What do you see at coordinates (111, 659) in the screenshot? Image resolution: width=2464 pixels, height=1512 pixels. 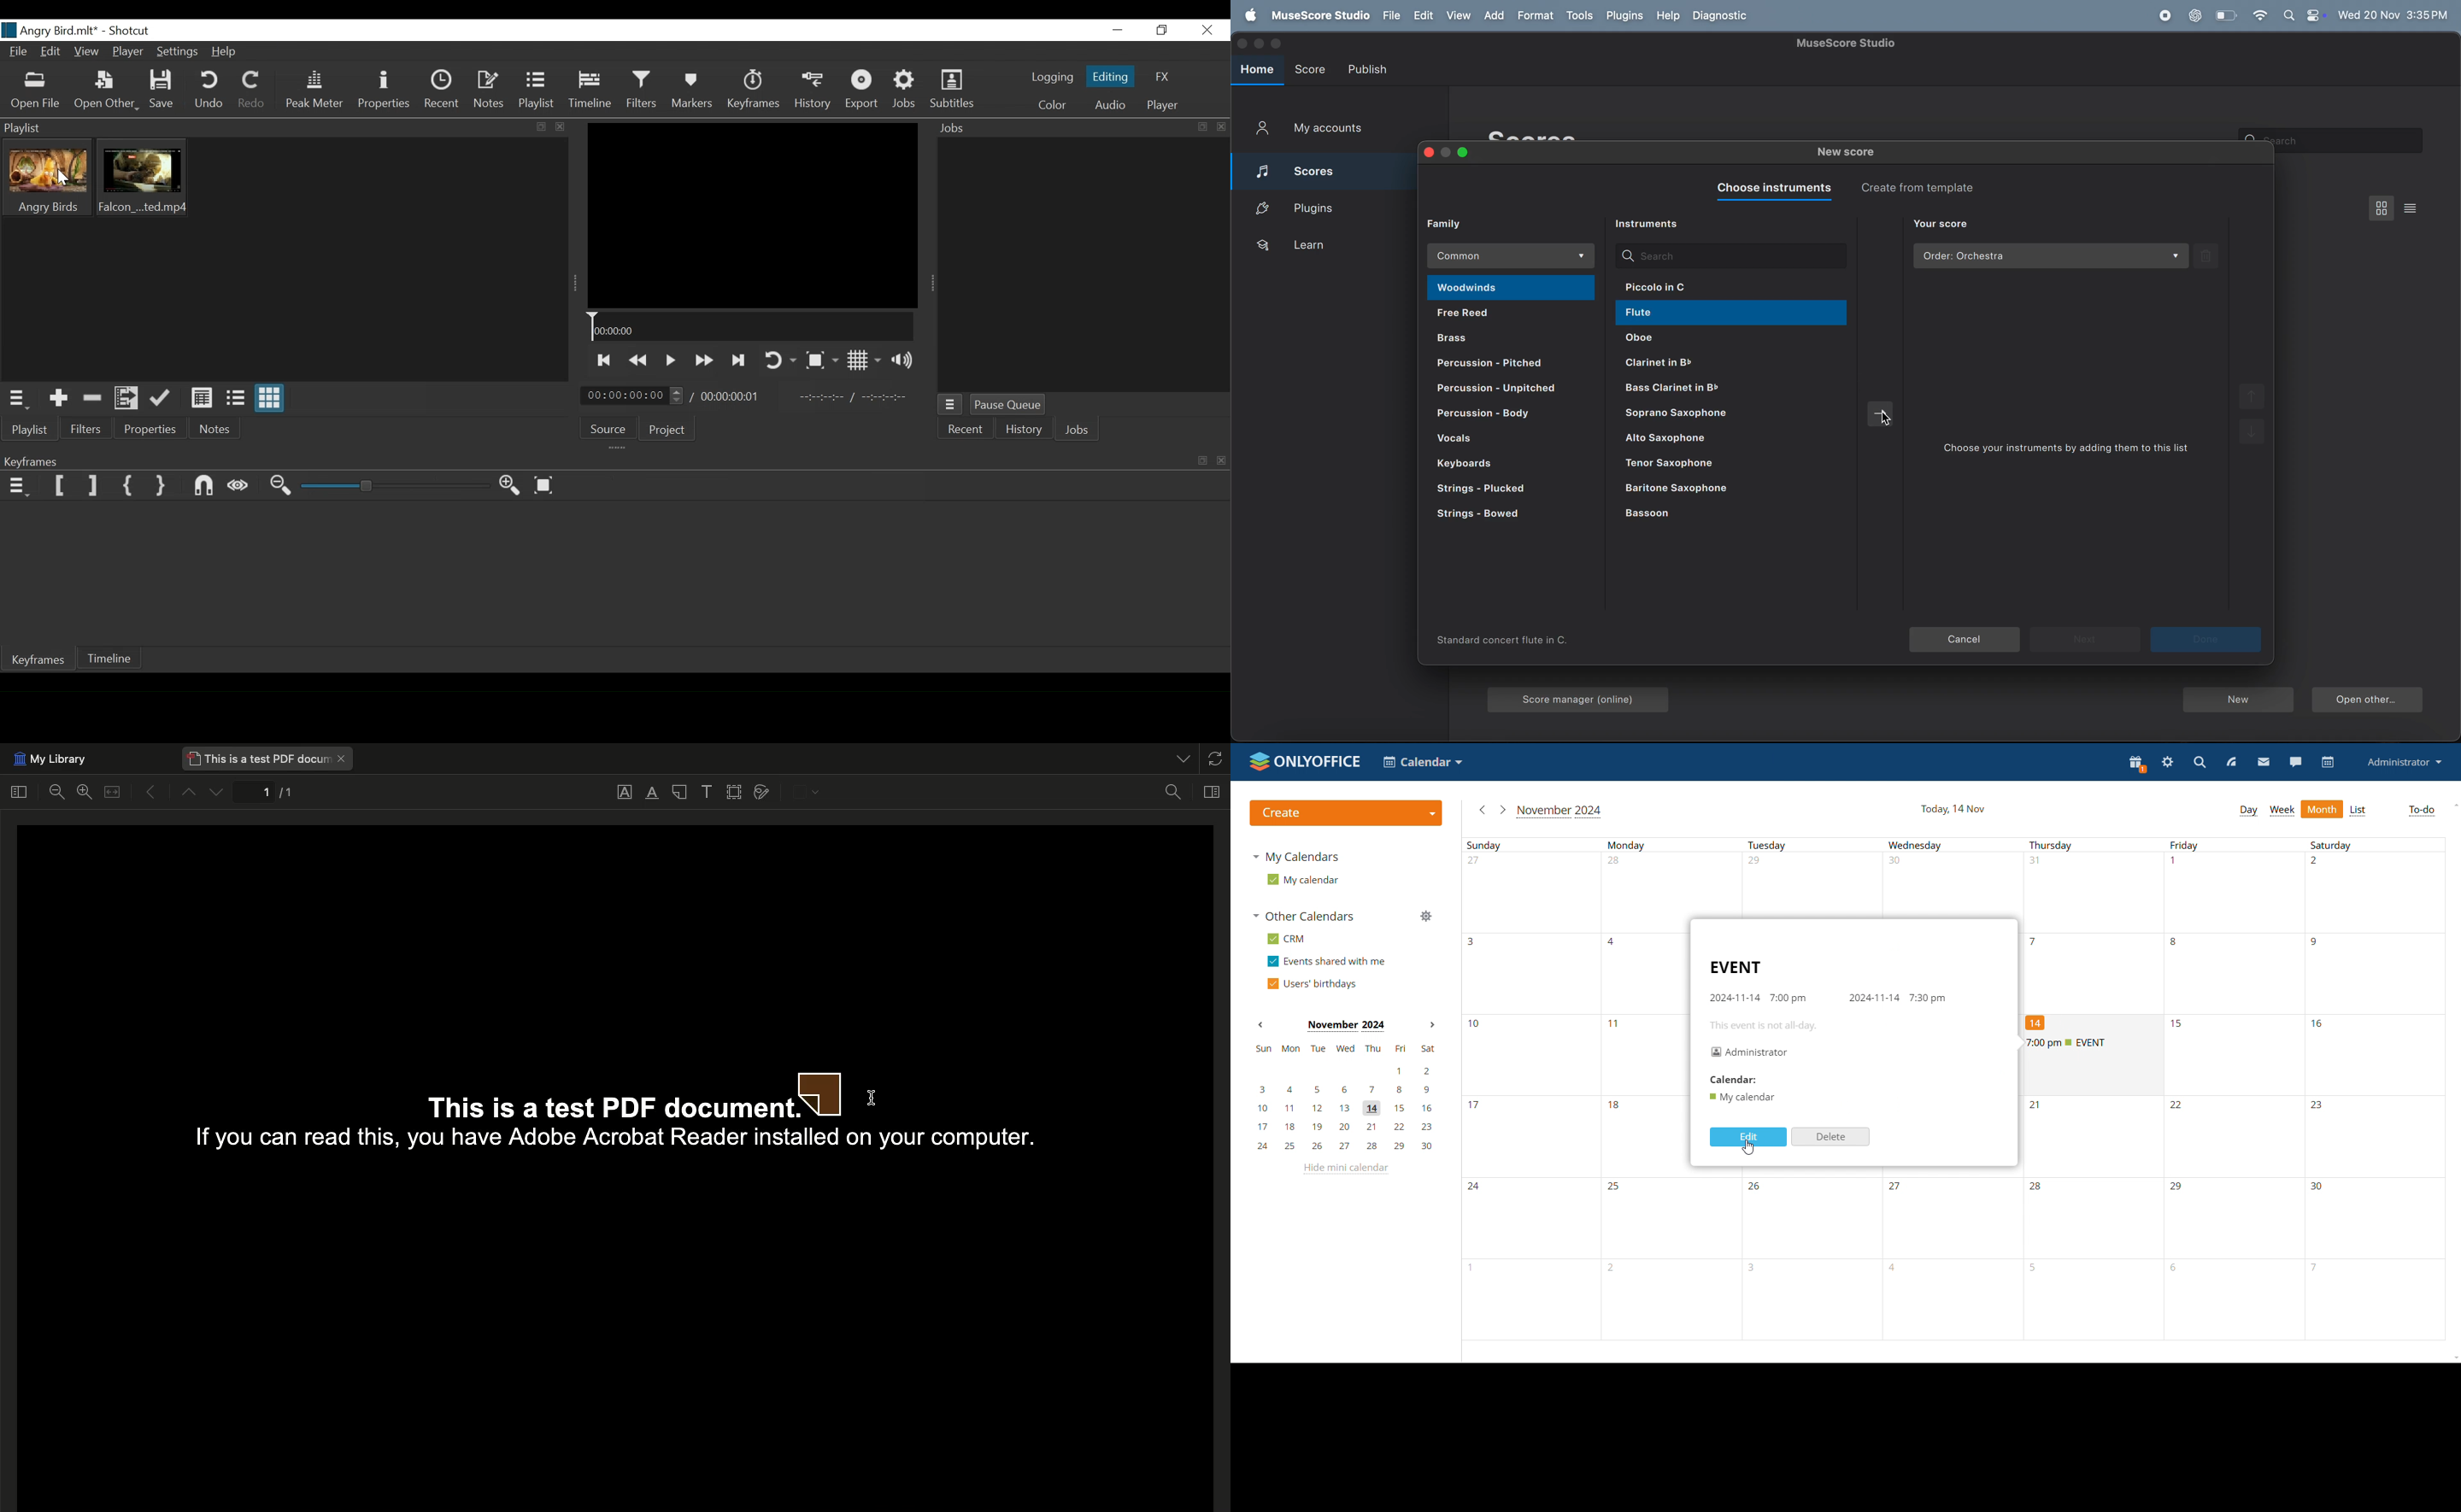 I see `Timeline` at bounding box center [111, 659].